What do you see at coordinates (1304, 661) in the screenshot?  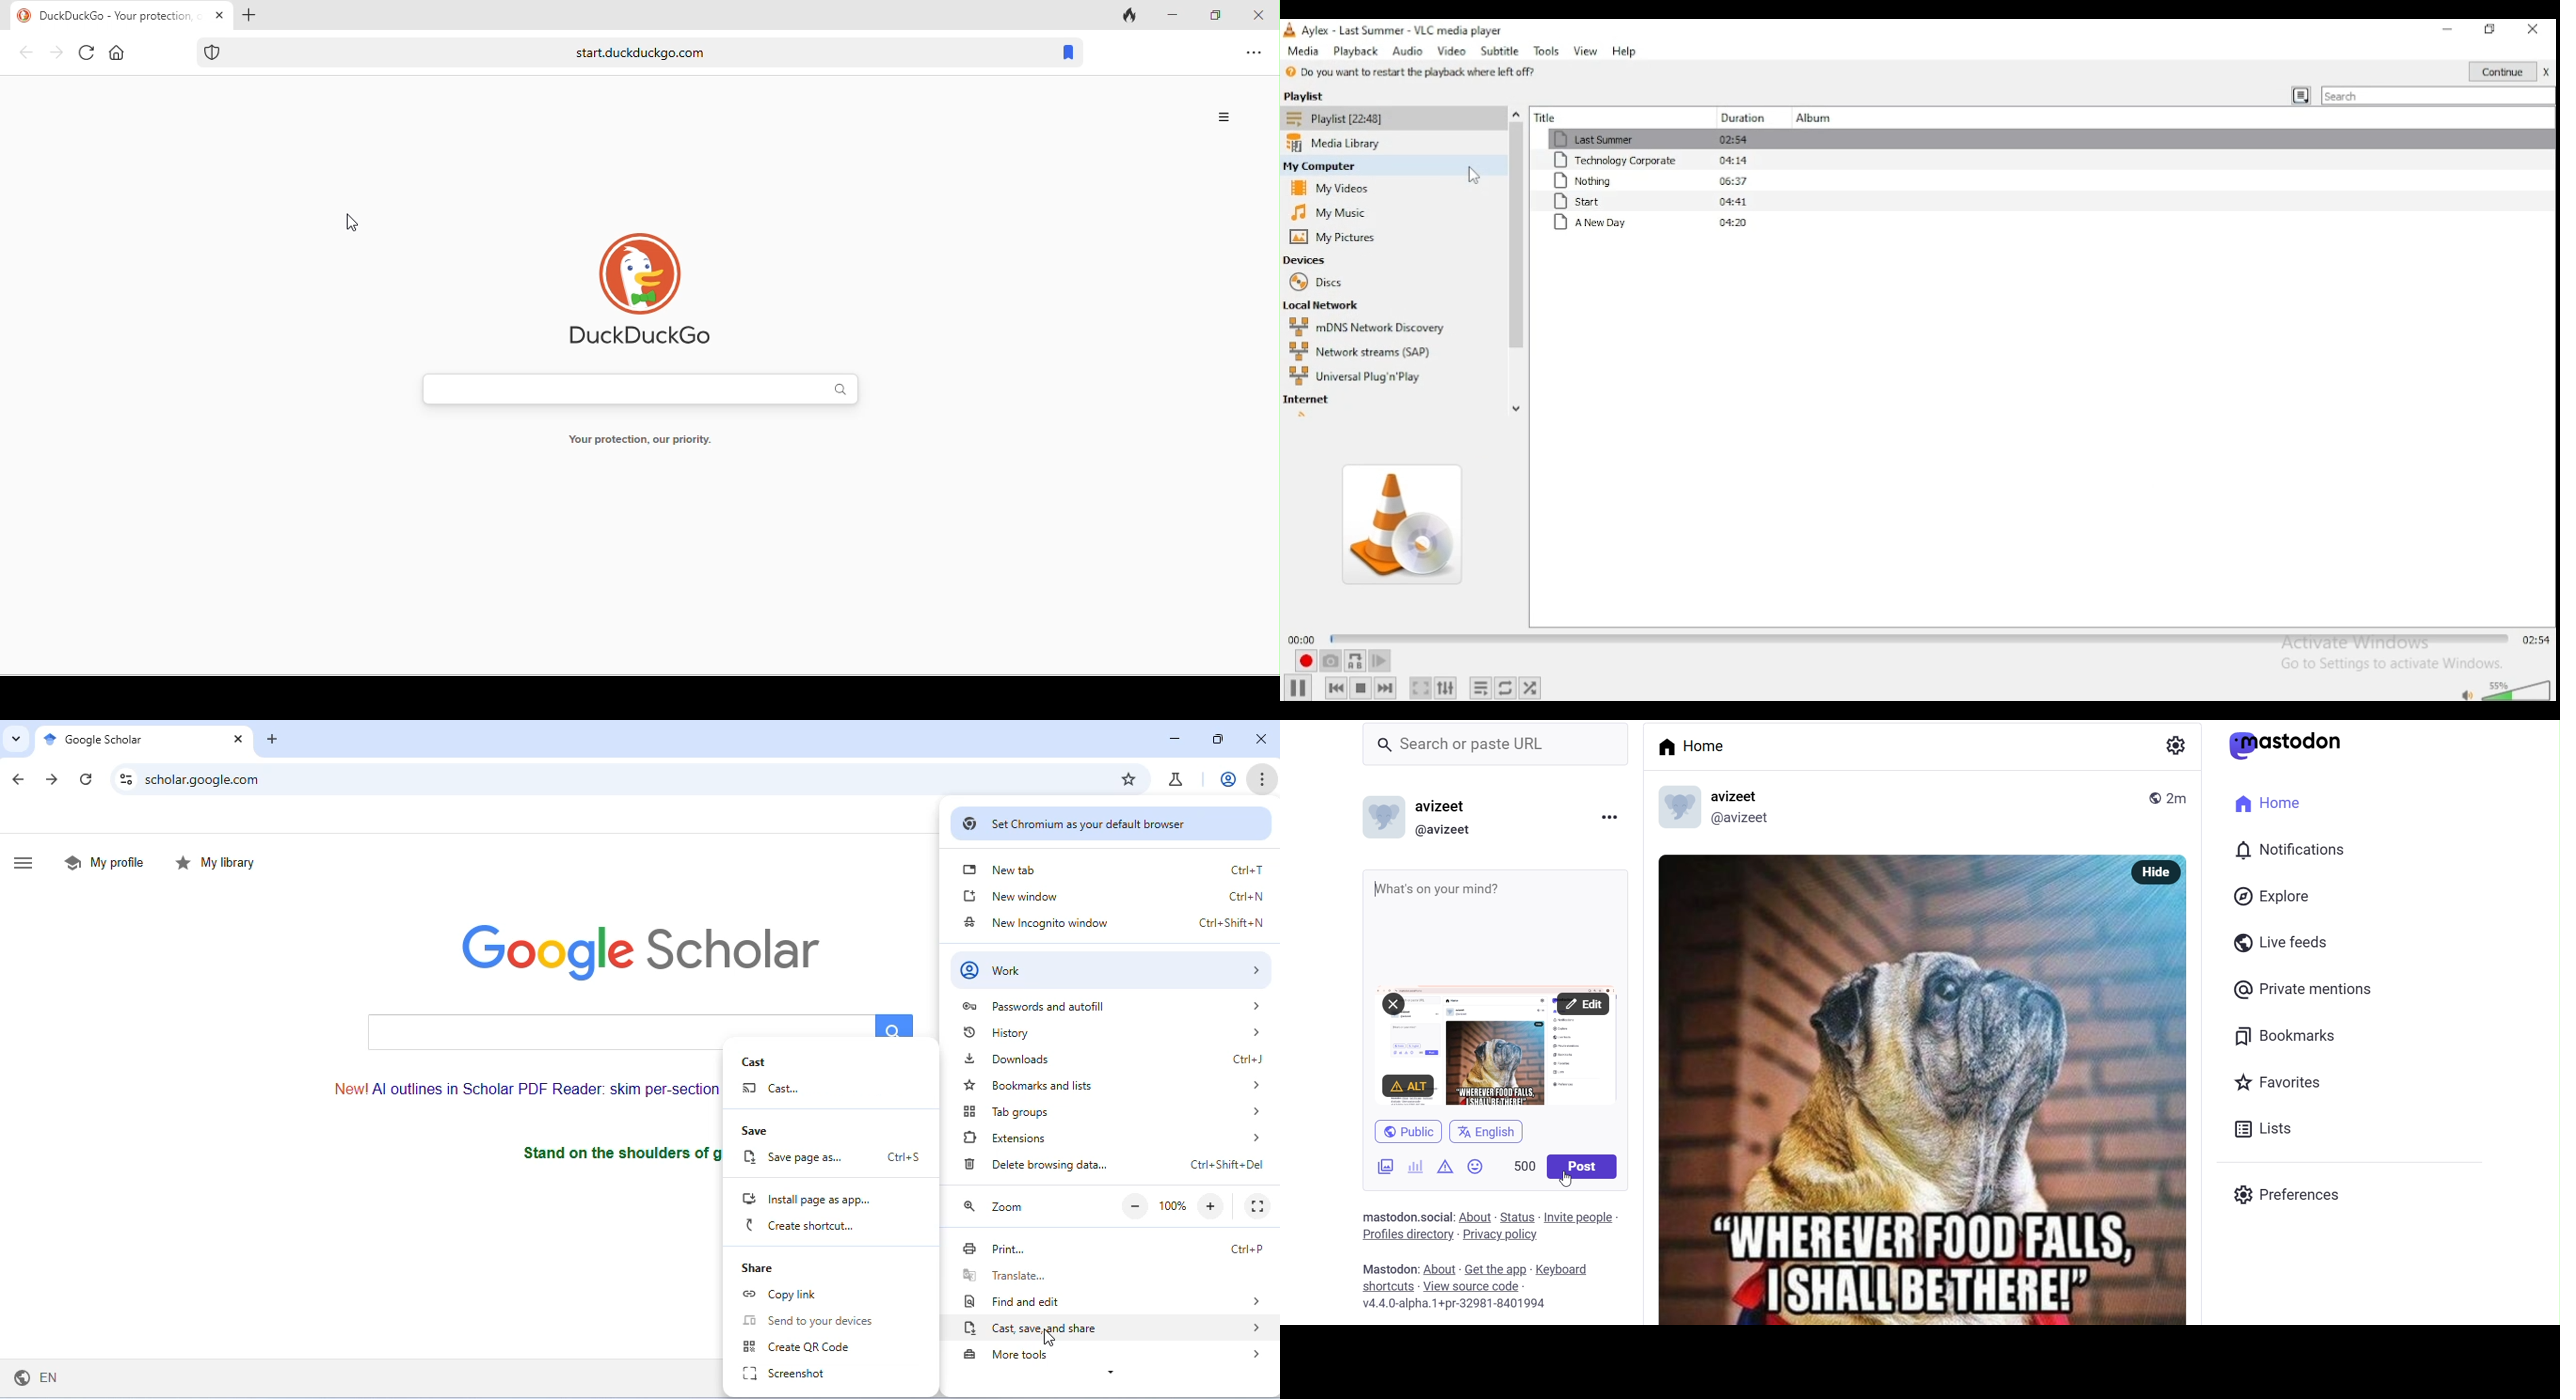 I see `record` at bounding box center [1304, 661].